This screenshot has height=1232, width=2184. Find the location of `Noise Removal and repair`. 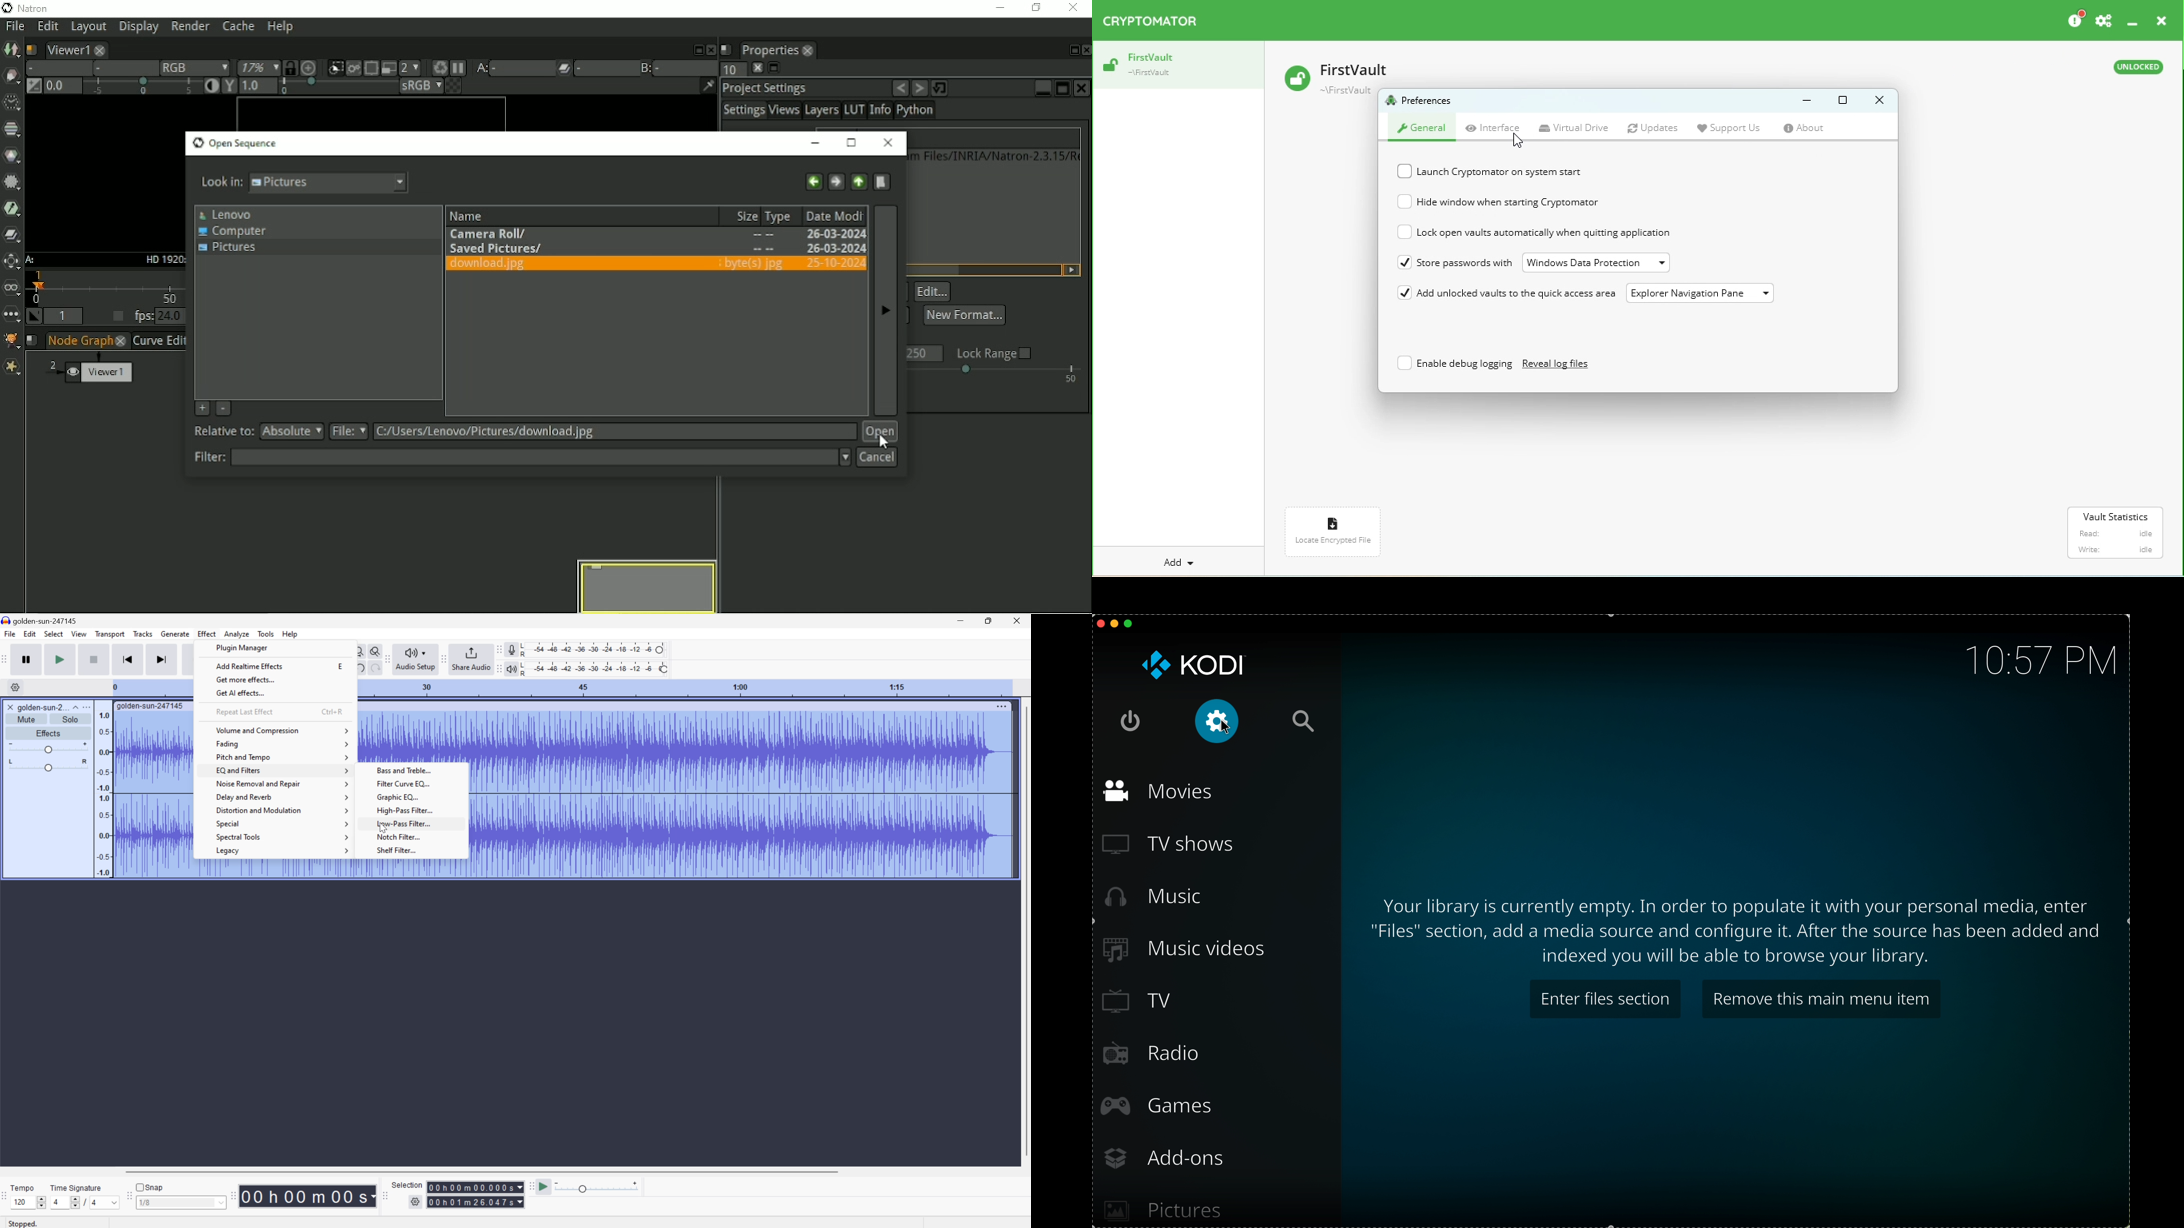

Noise Removal and repair is located at coordinates (282, 784).